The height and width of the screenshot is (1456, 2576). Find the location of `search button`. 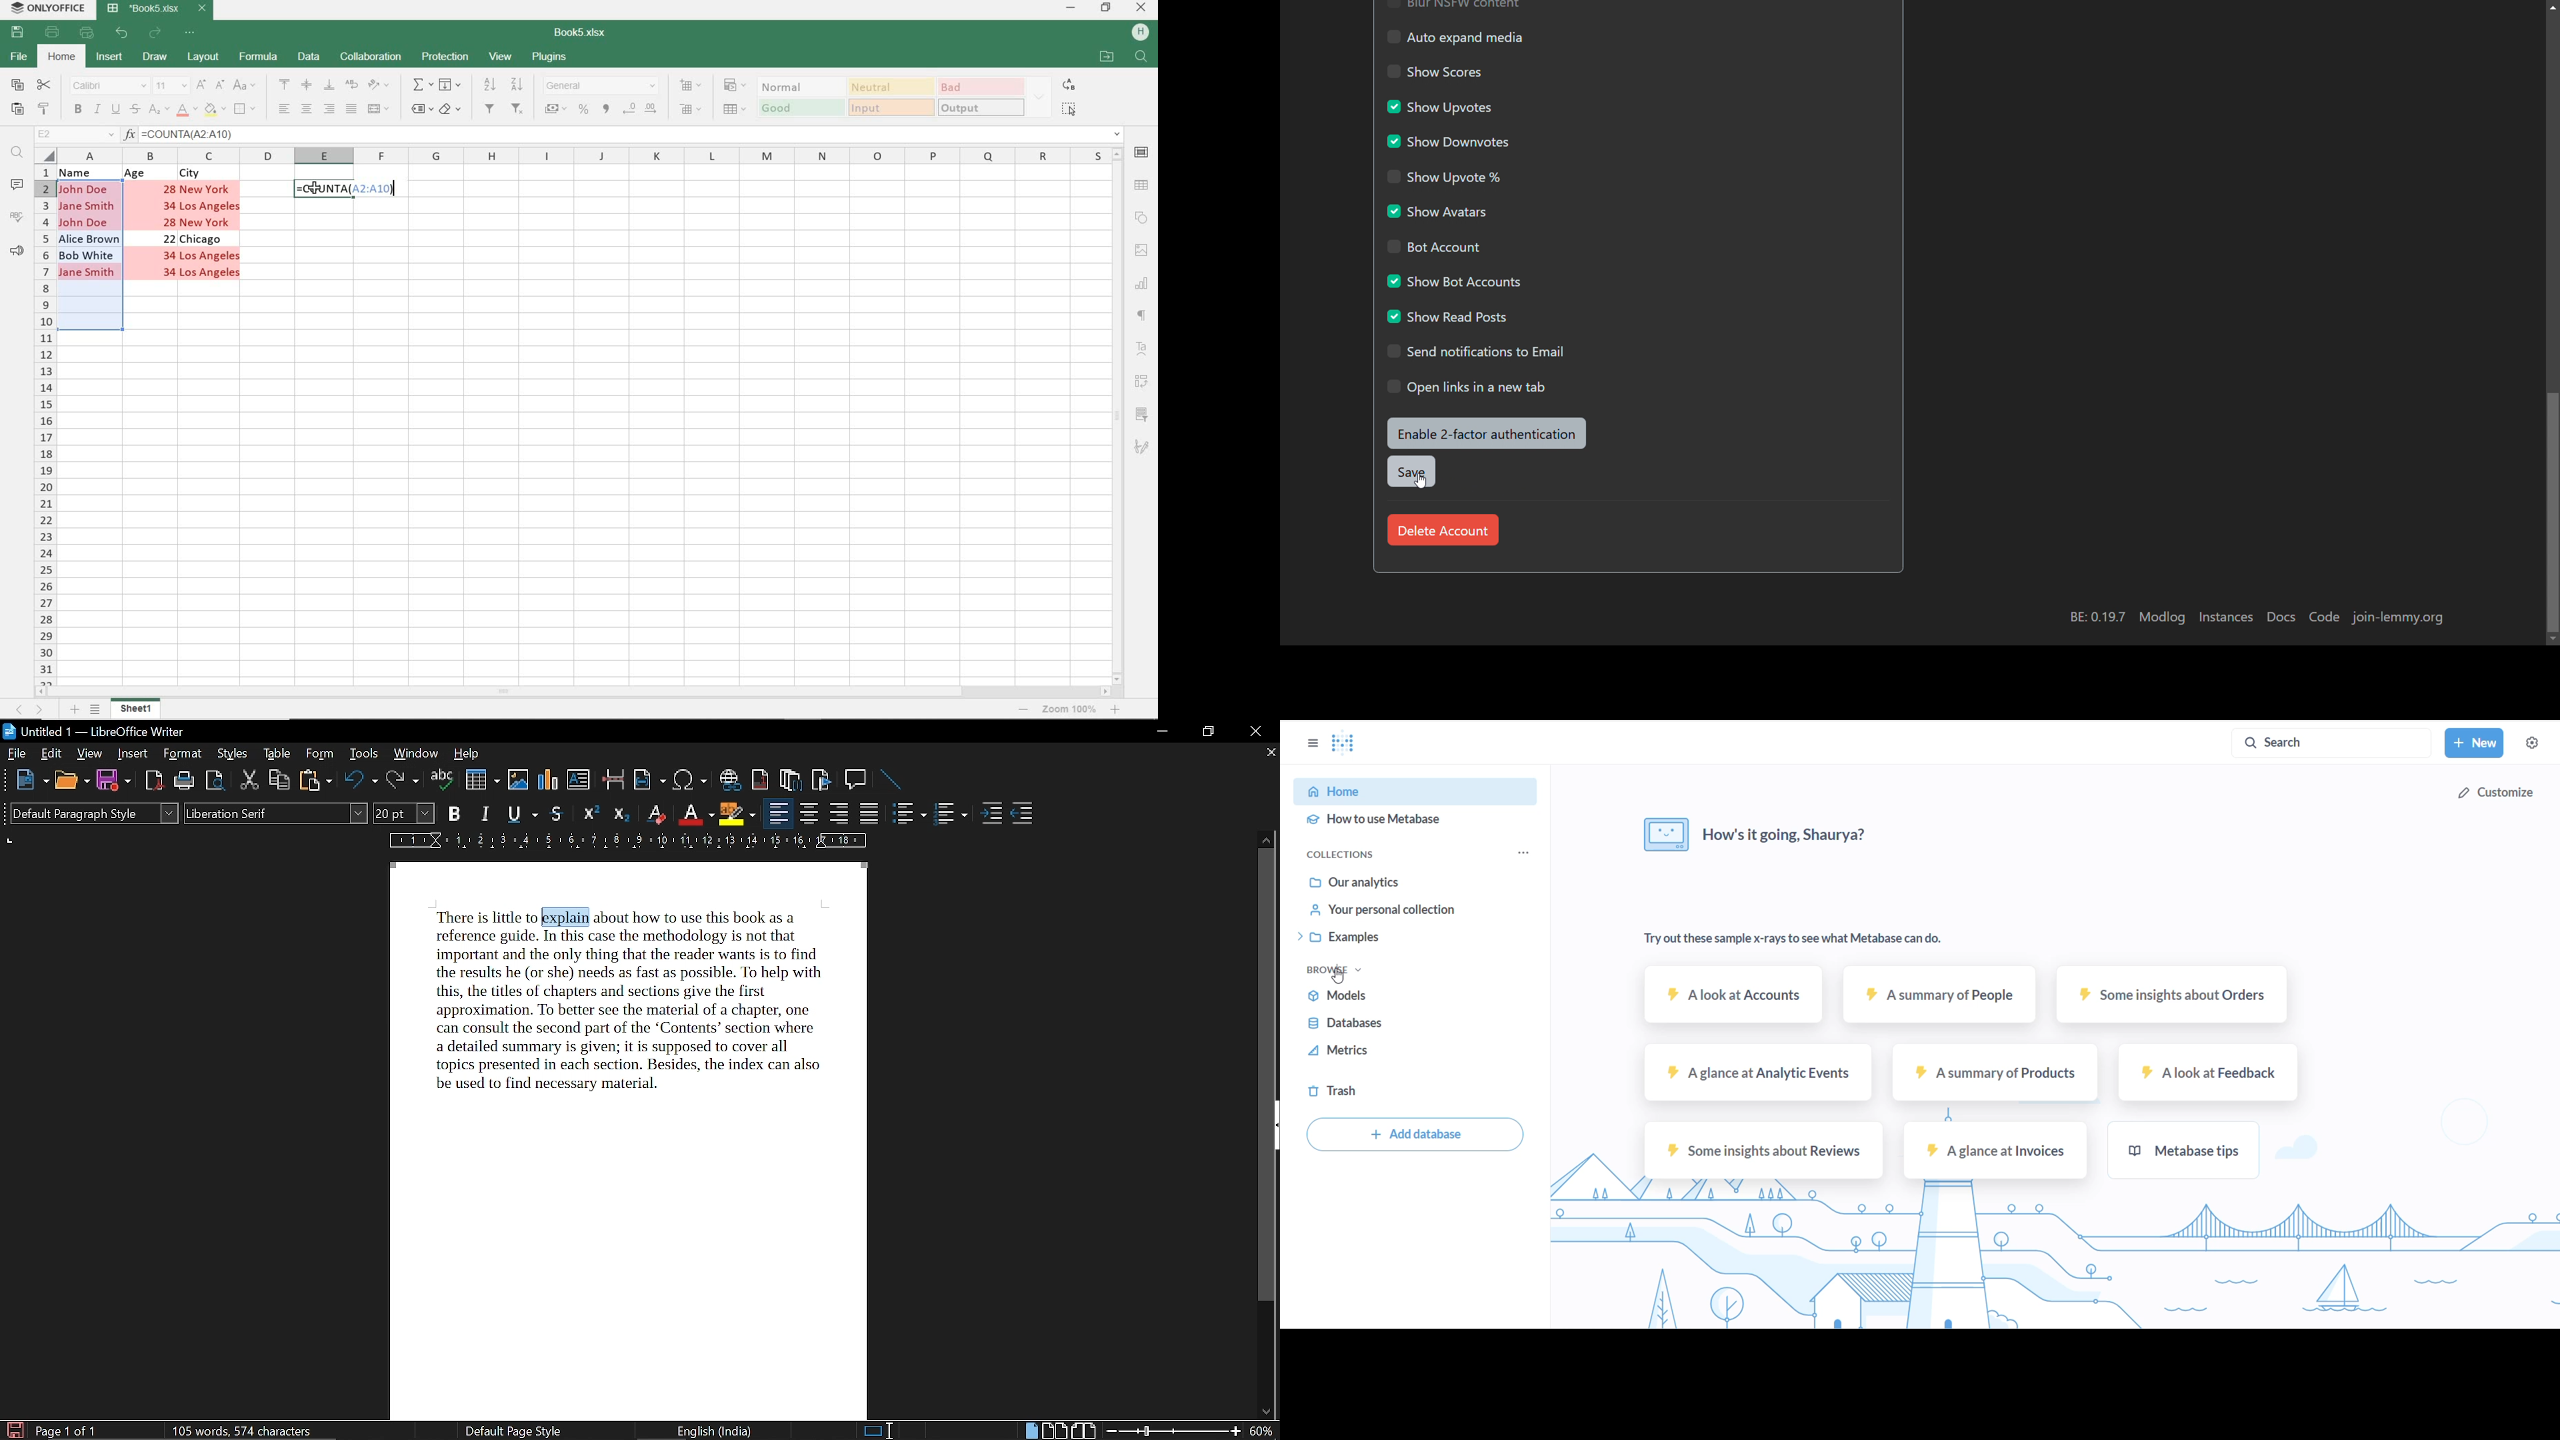

search button is located at coordinates (2329, 743).